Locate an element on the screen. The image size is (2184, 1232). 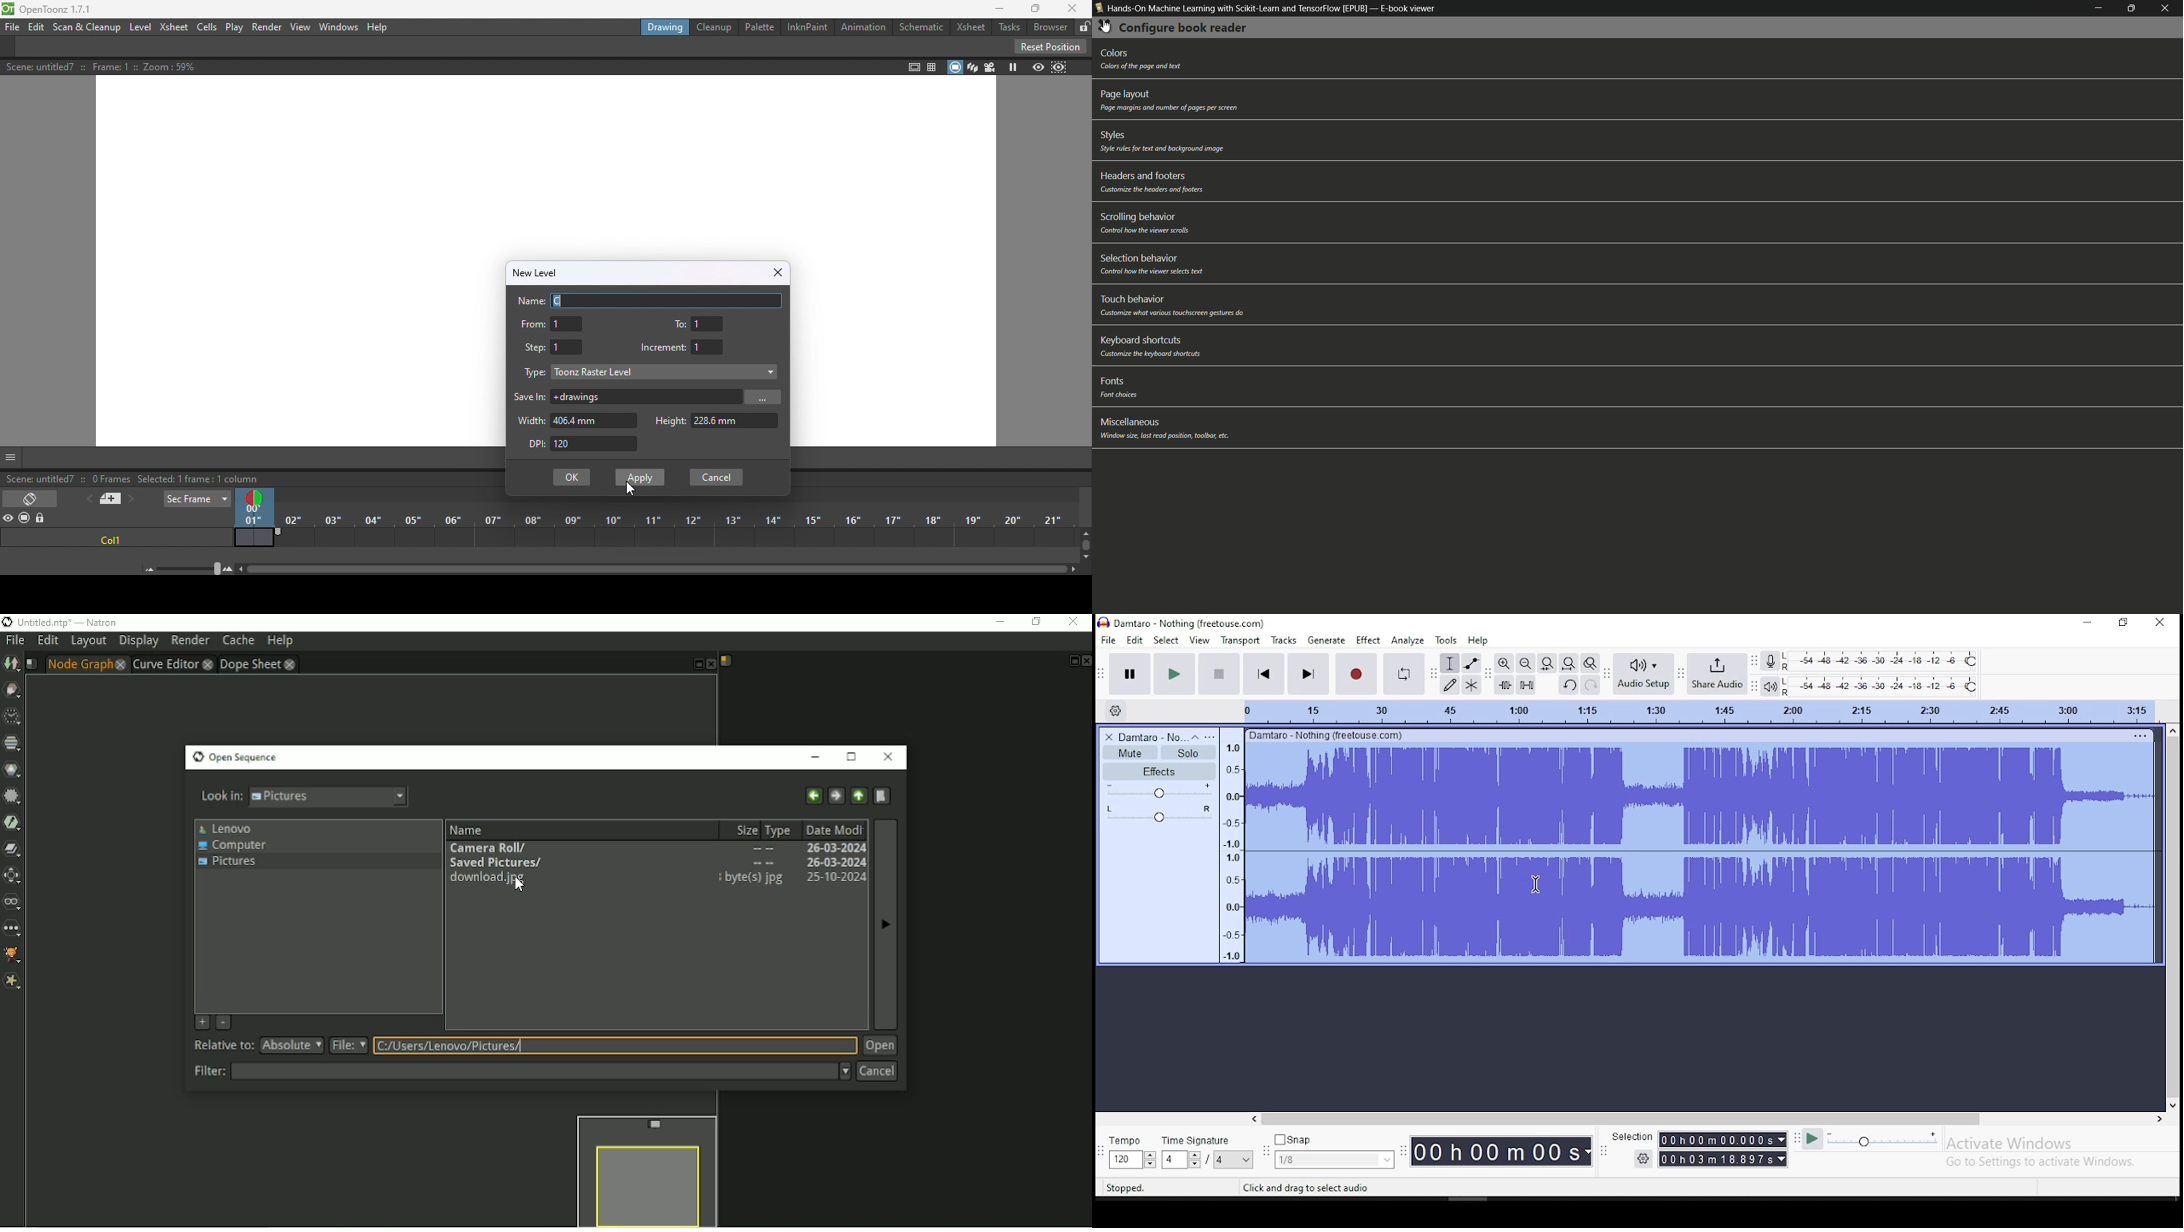
scroll bar is located at coordinates (1622, 1119).